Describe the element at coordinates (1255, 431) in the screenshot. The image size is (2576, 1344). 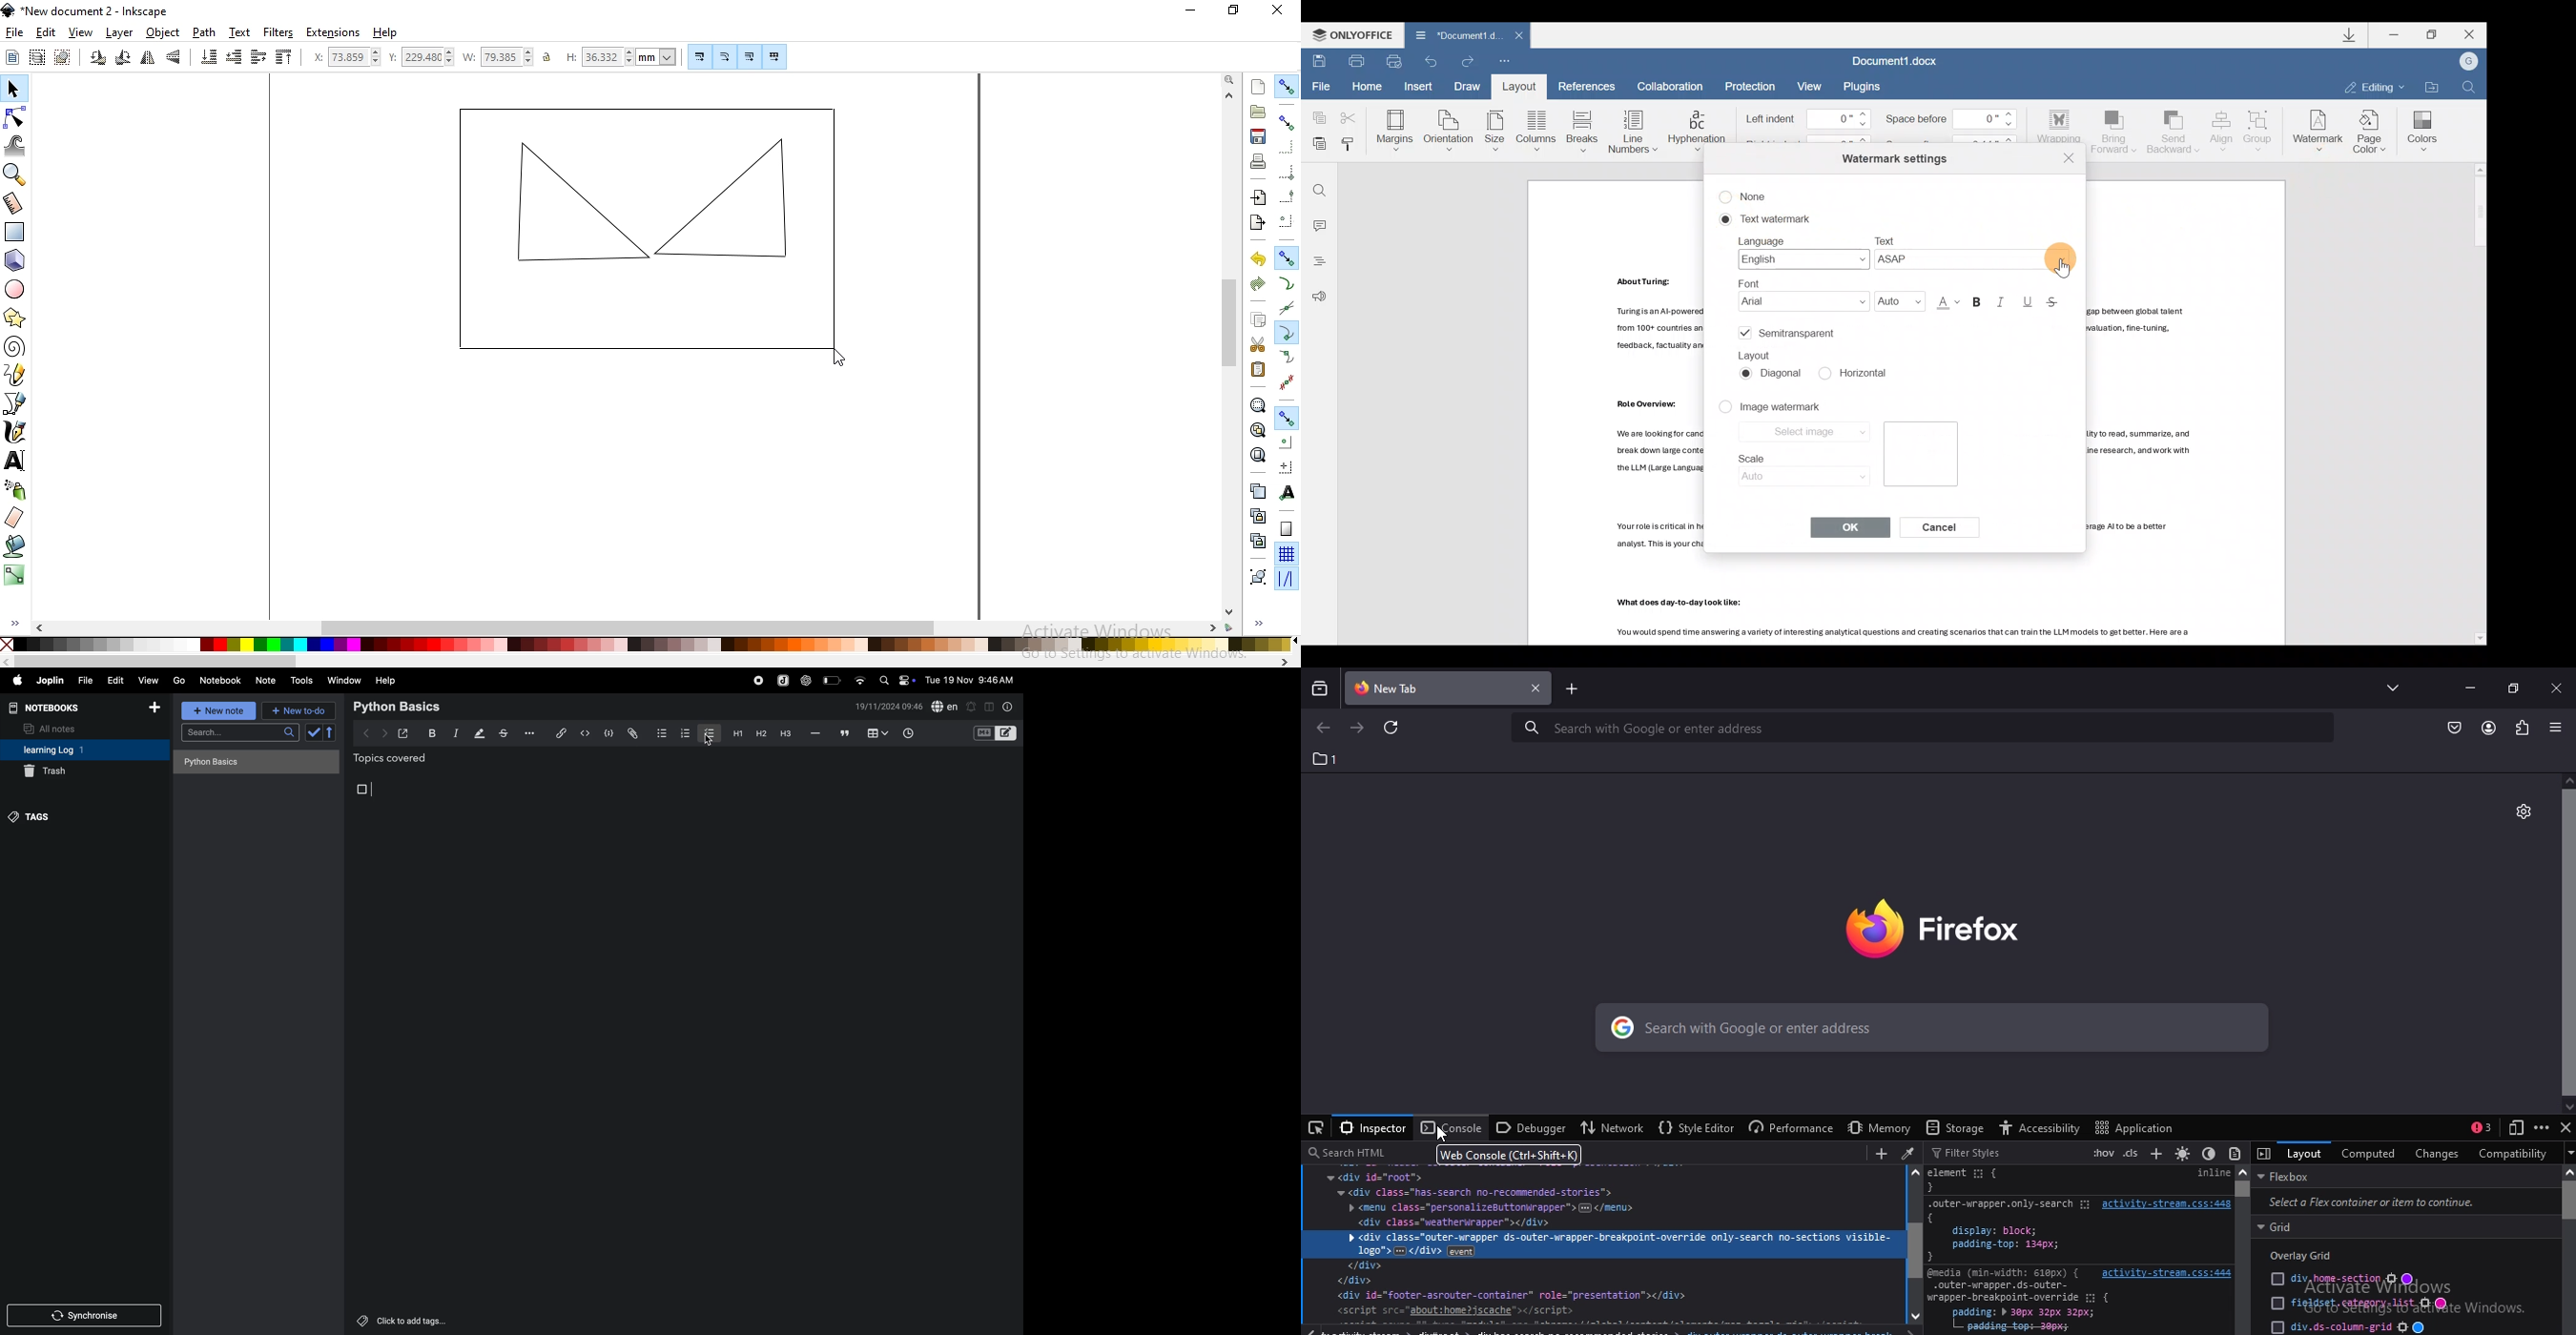
I see `zoom to  fit drawing` at that location.